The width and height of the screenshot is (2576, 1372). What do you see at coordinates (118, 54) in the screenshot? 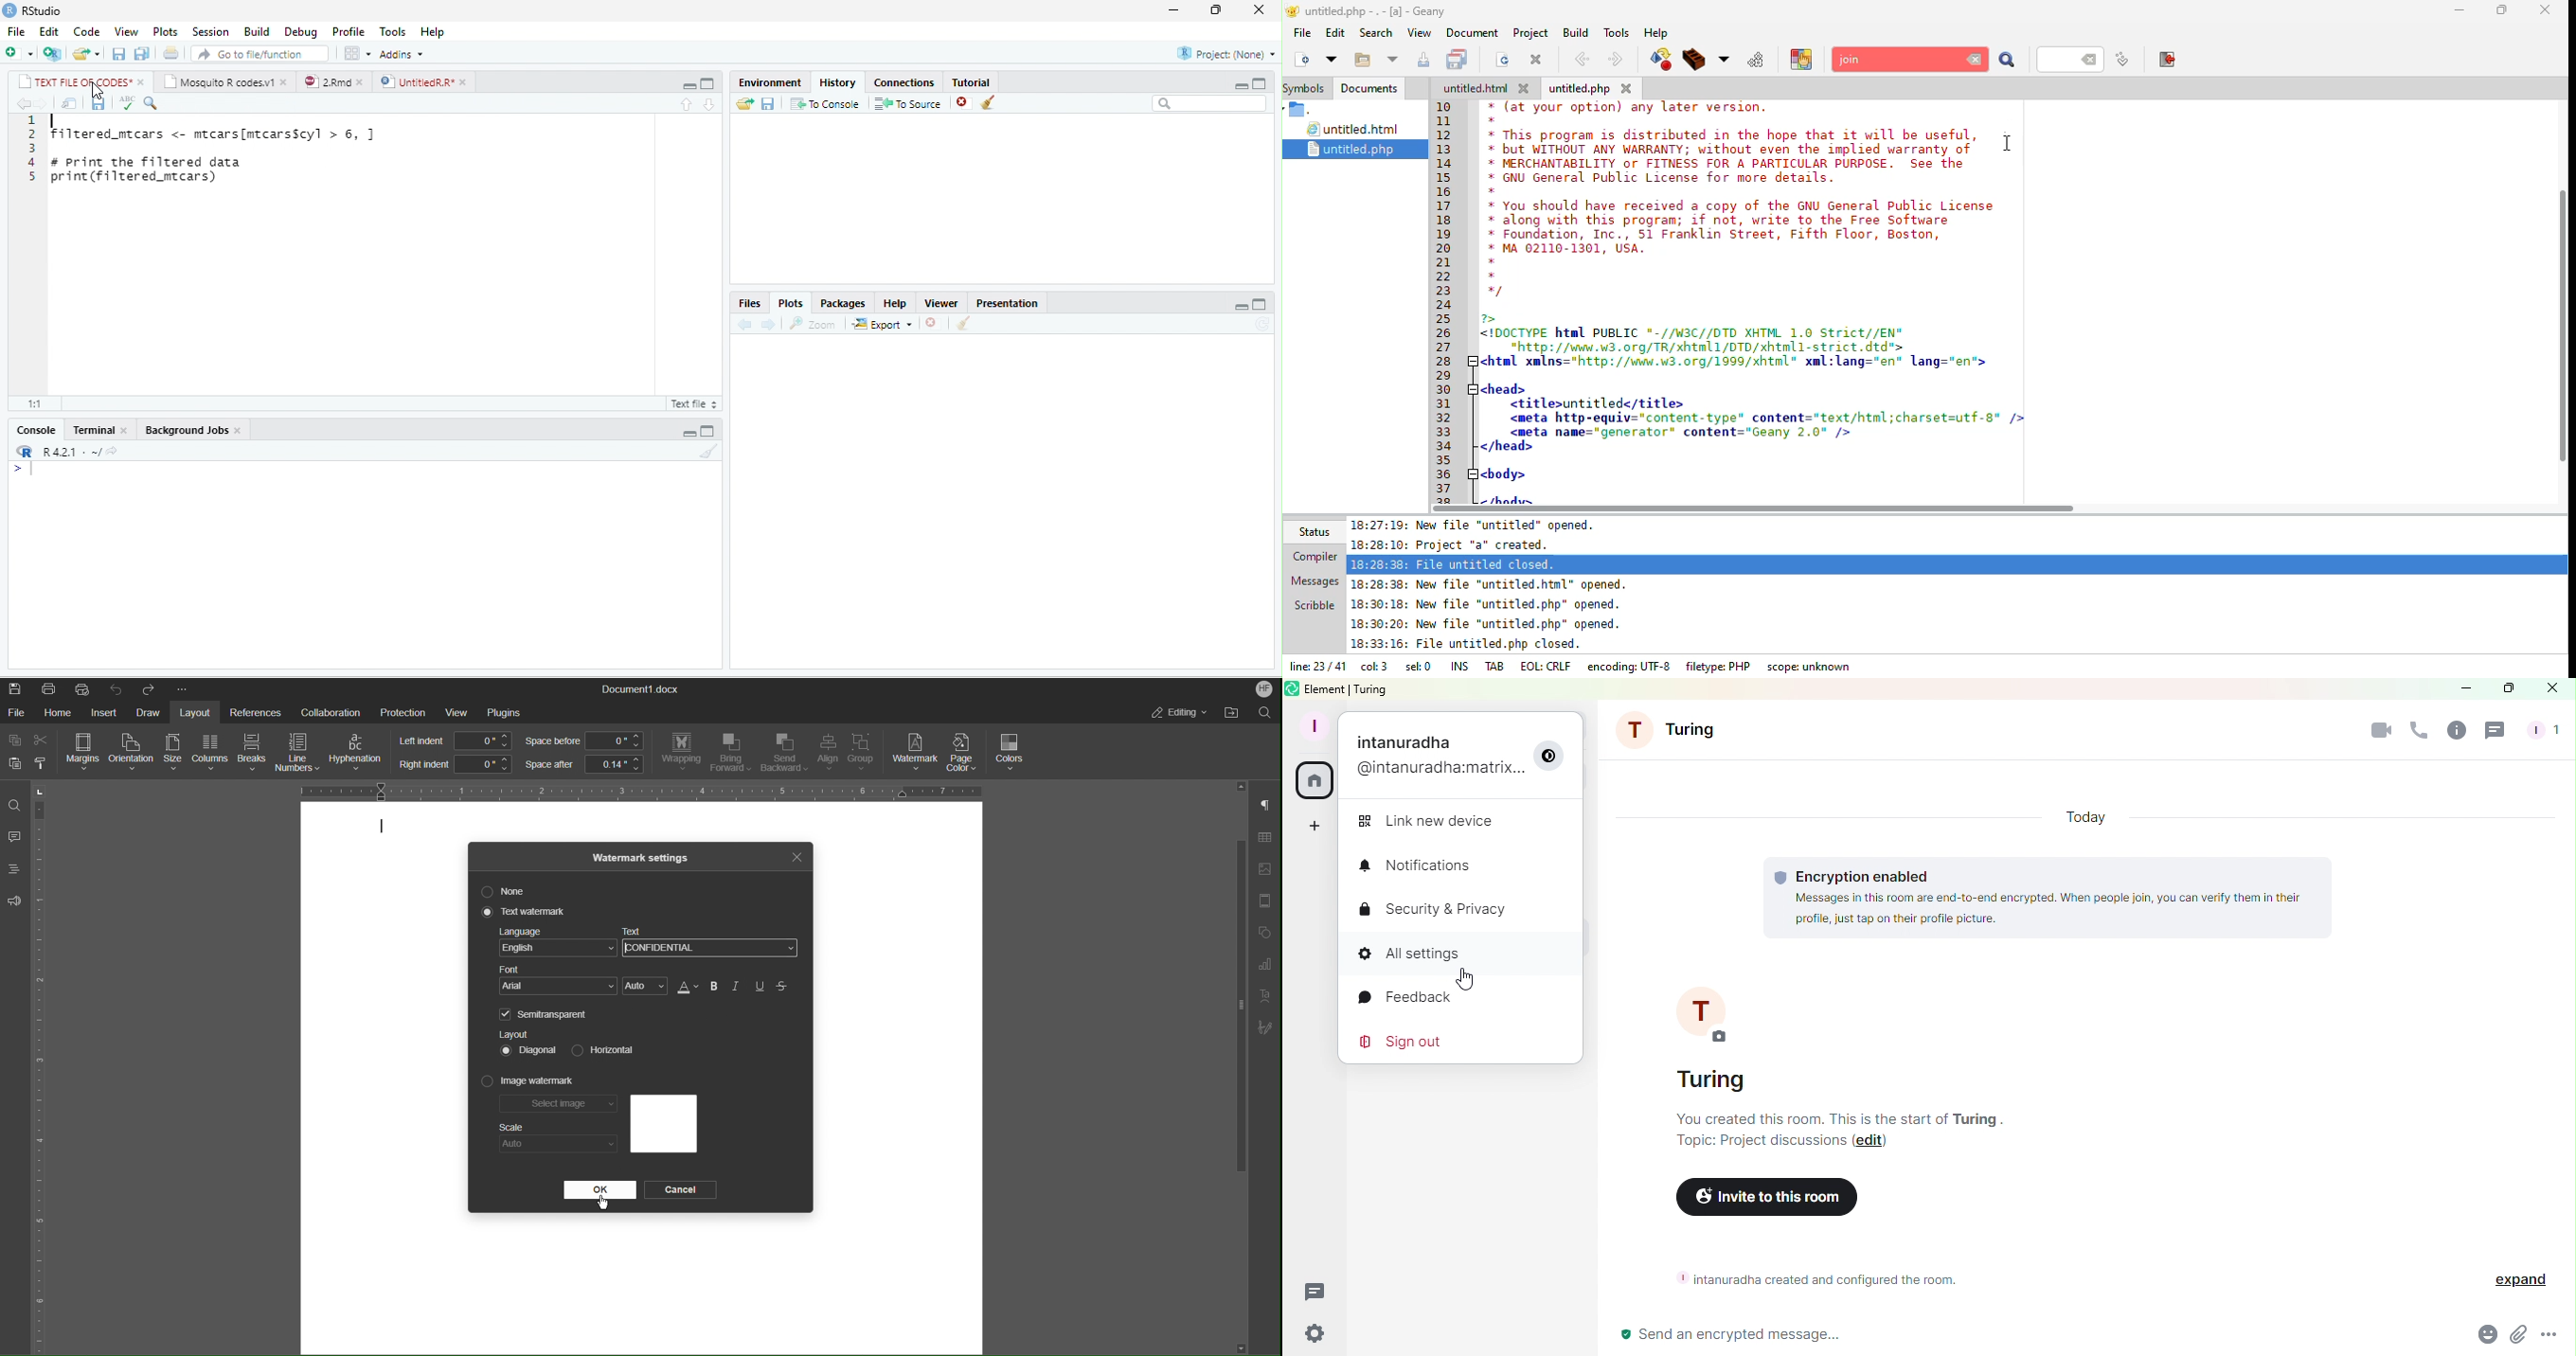
I see `save` at bounding box center [118, 54].